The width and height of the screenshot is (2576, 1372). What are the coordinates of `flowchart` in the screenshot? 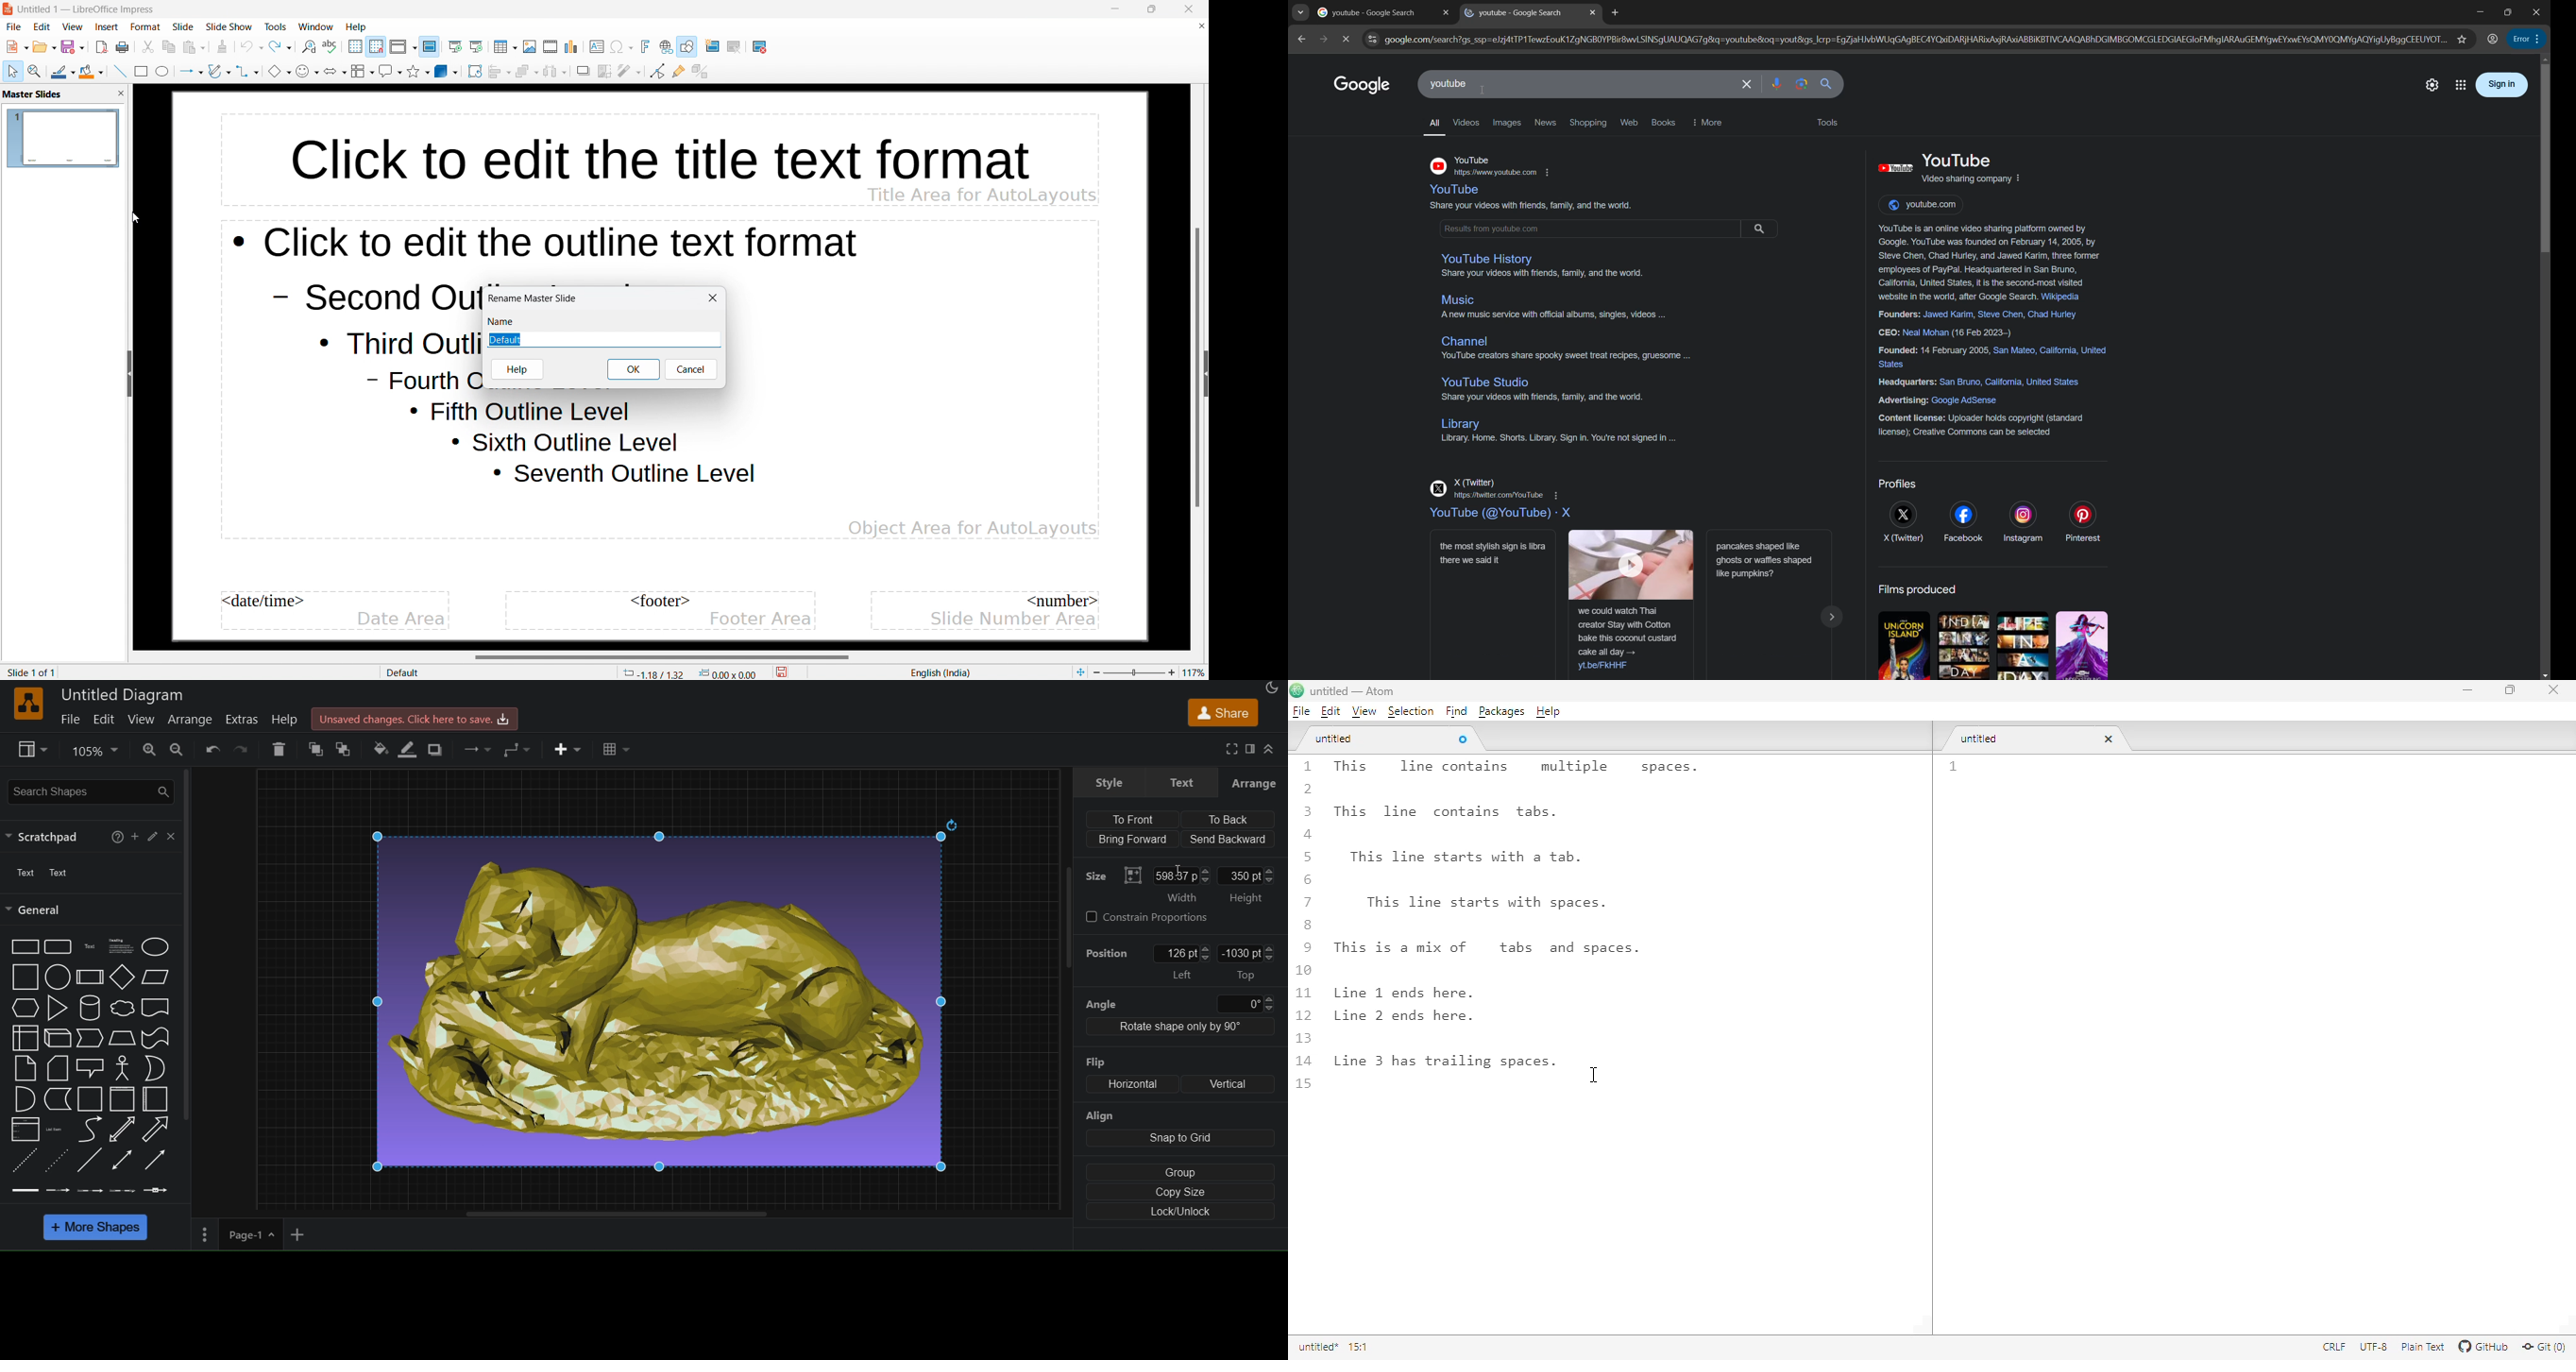 It's located at (363, 71).